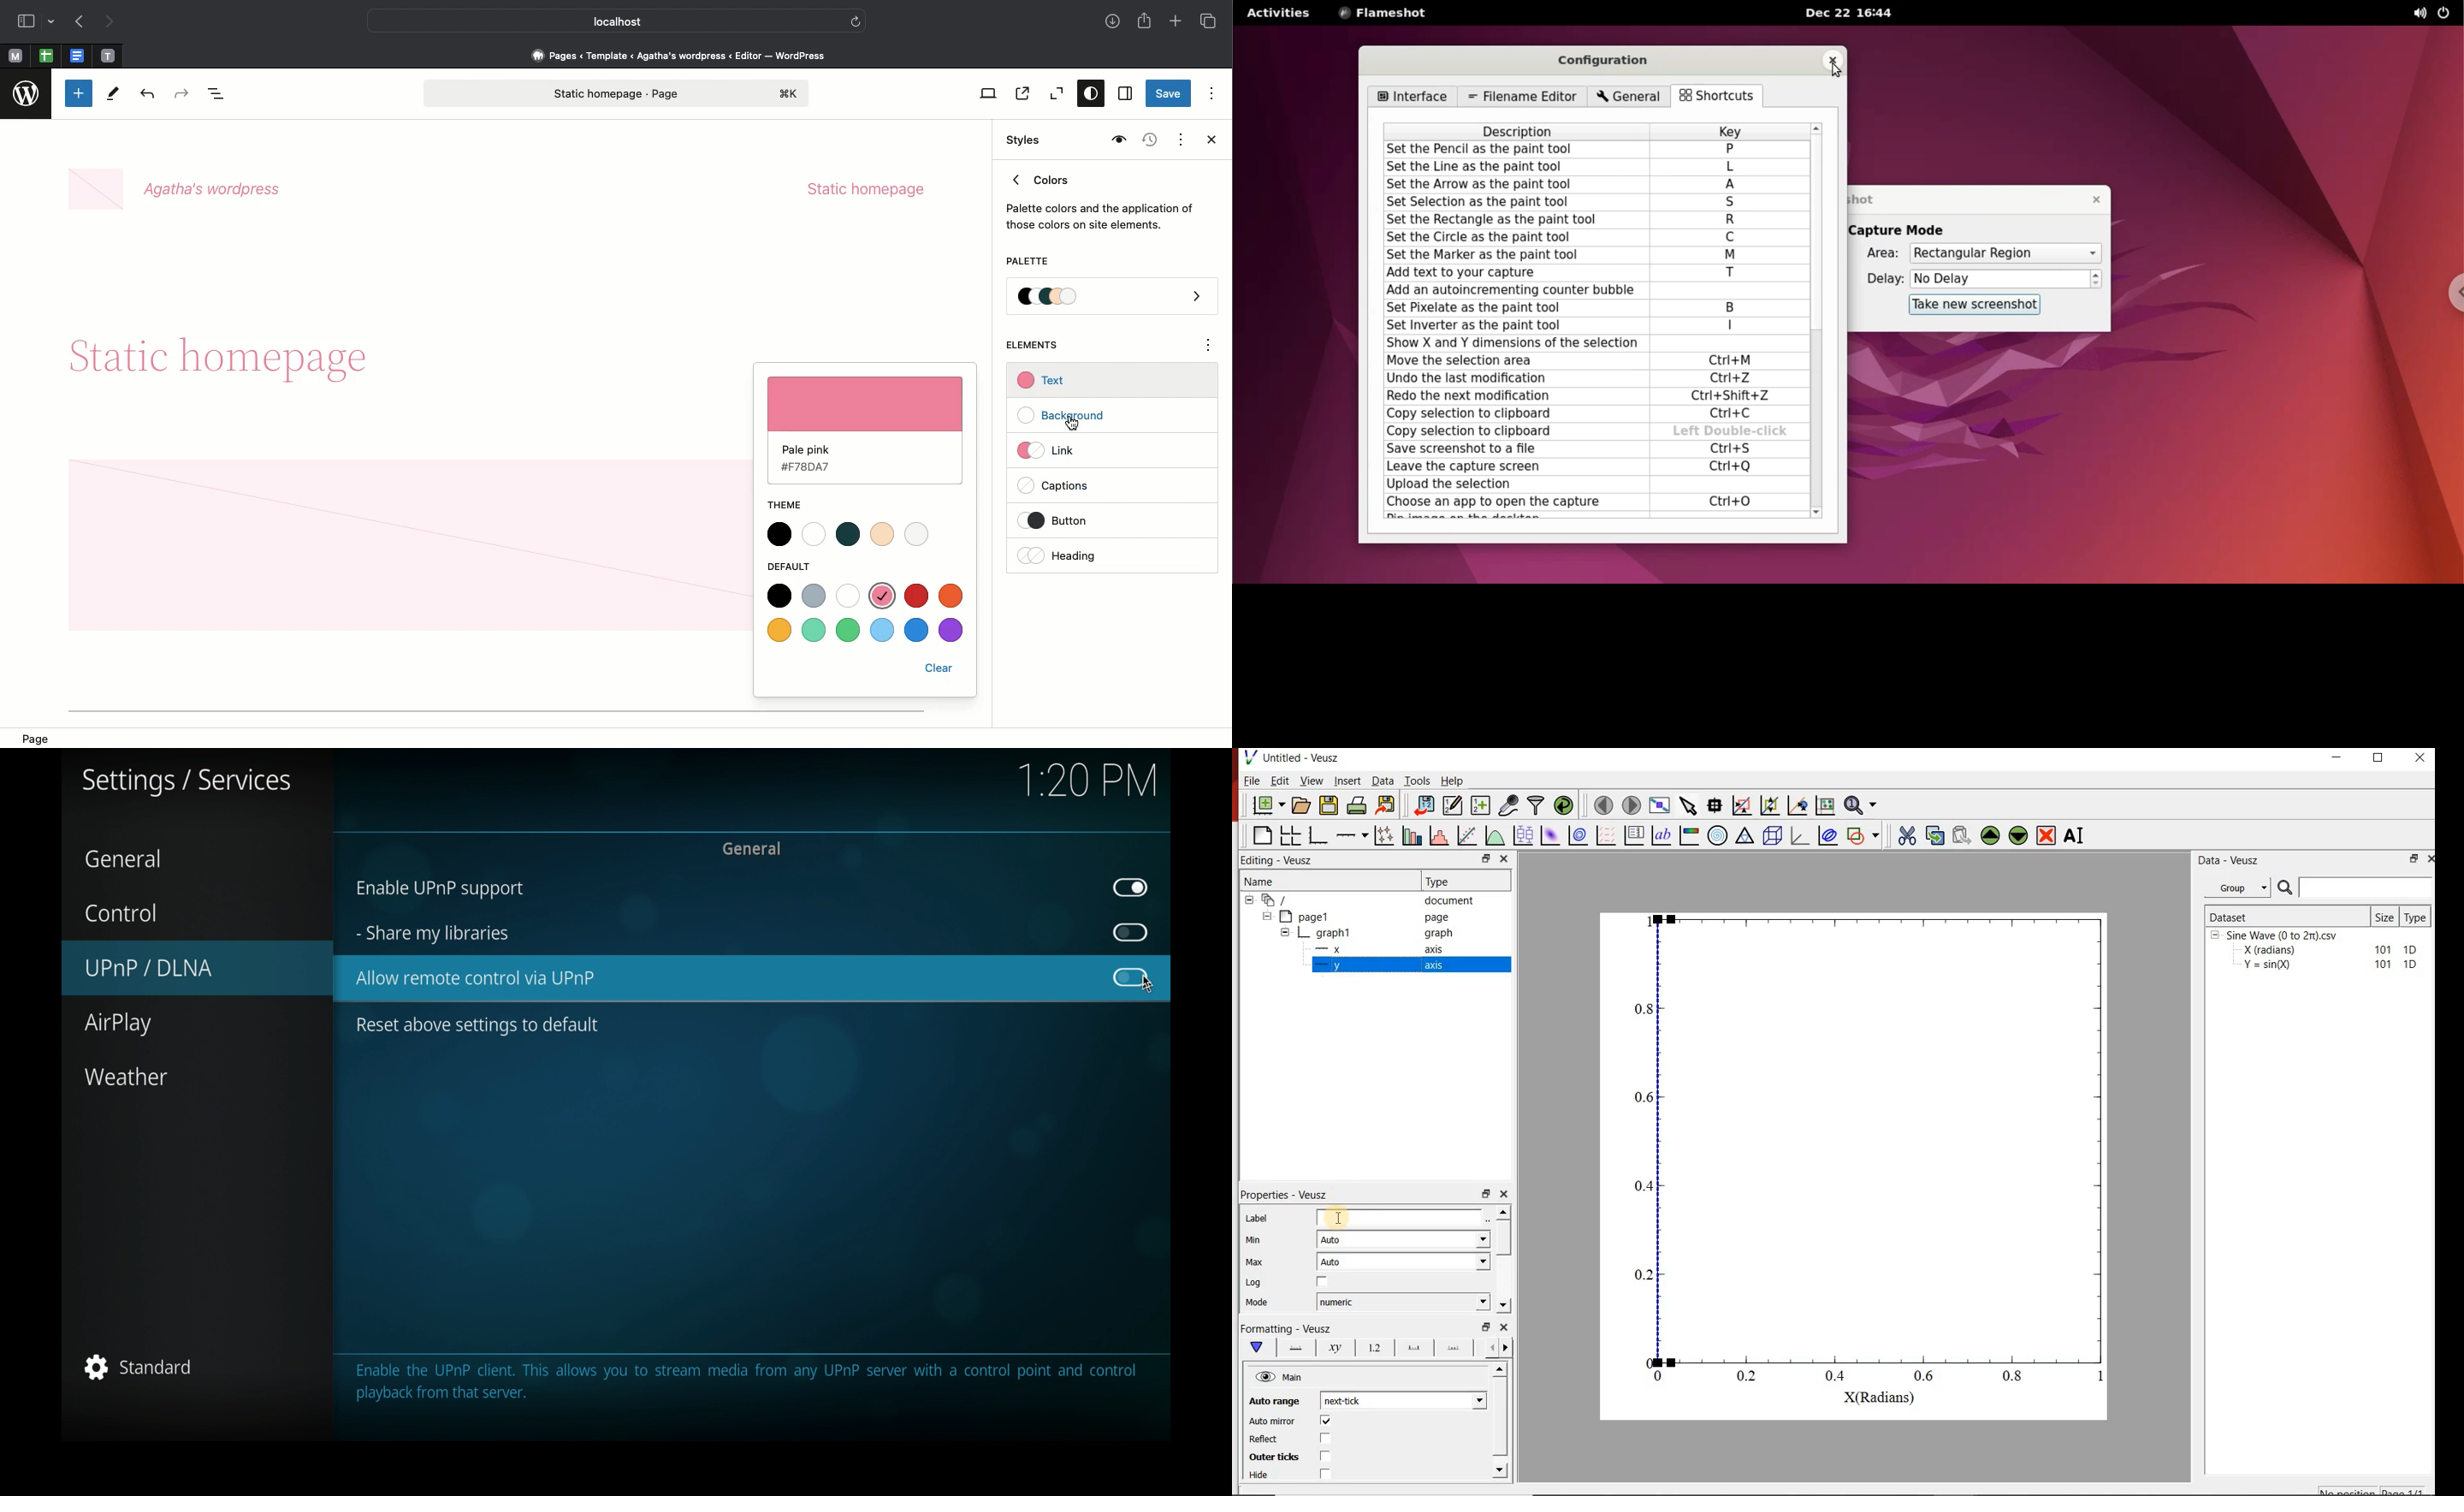 The image size is (2464, 1512). What do you see at coordinates (1404, 1240) in the screenshot?
I see `Auto` at bounding box center [1404, 1240].